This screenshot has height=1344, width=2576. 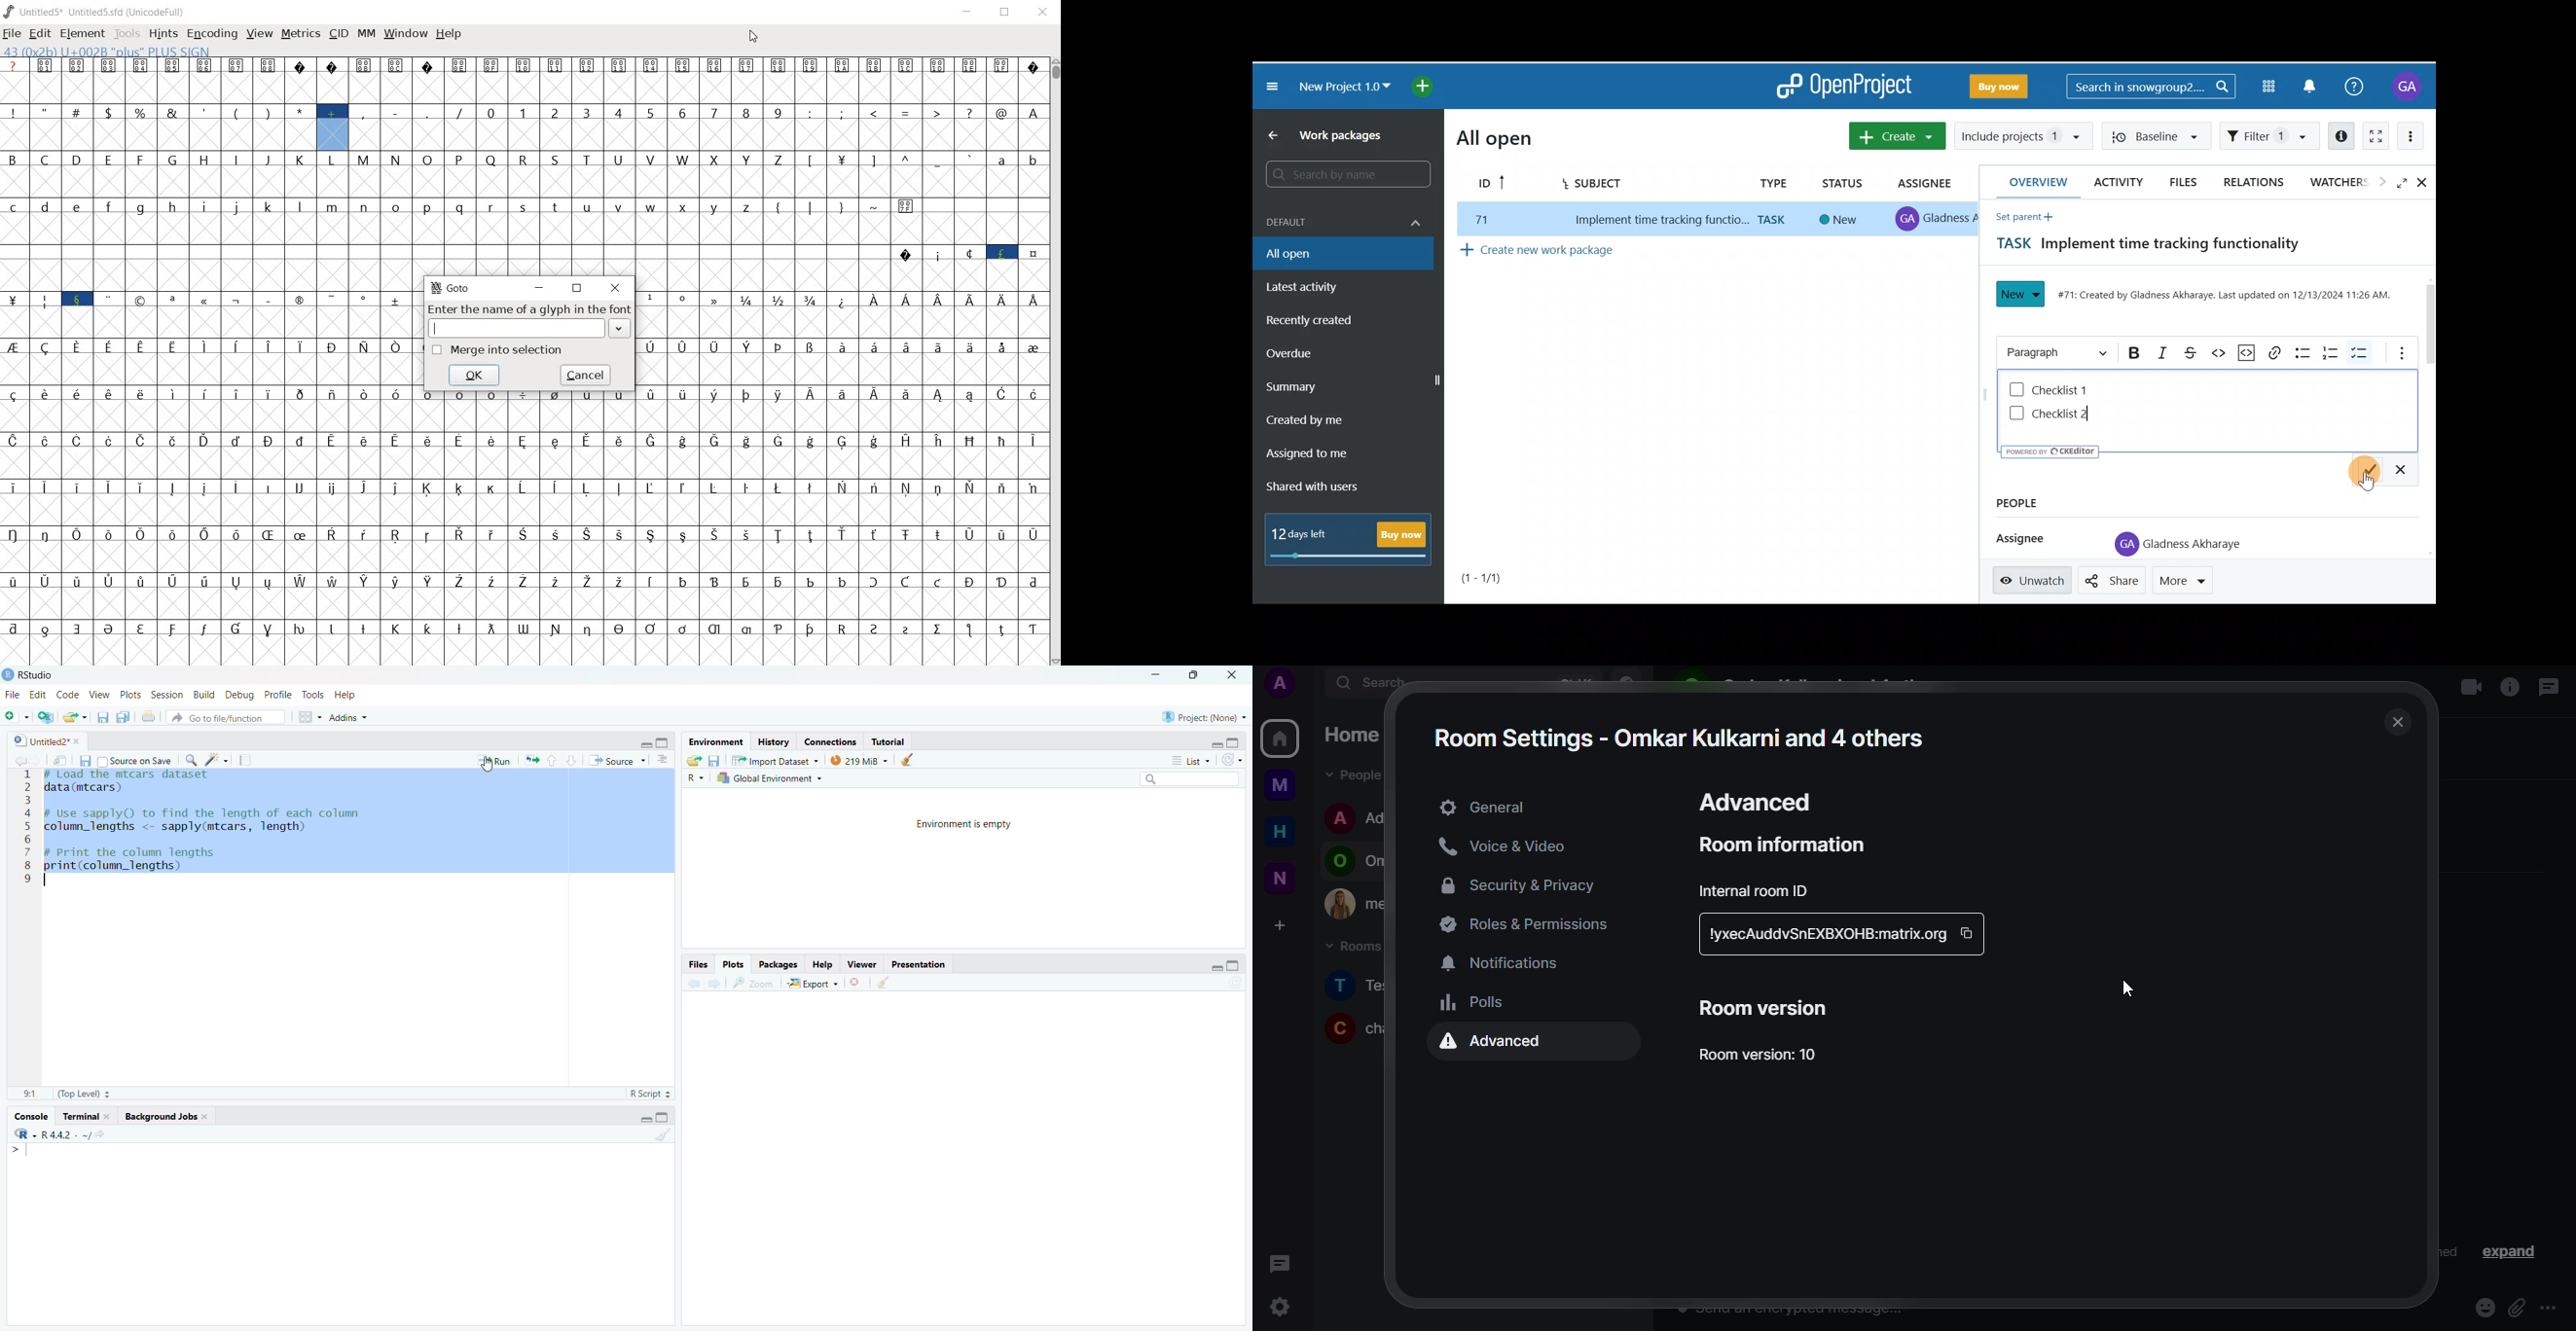 I want to click on Re run the previous code, so click(x=531, y=759).